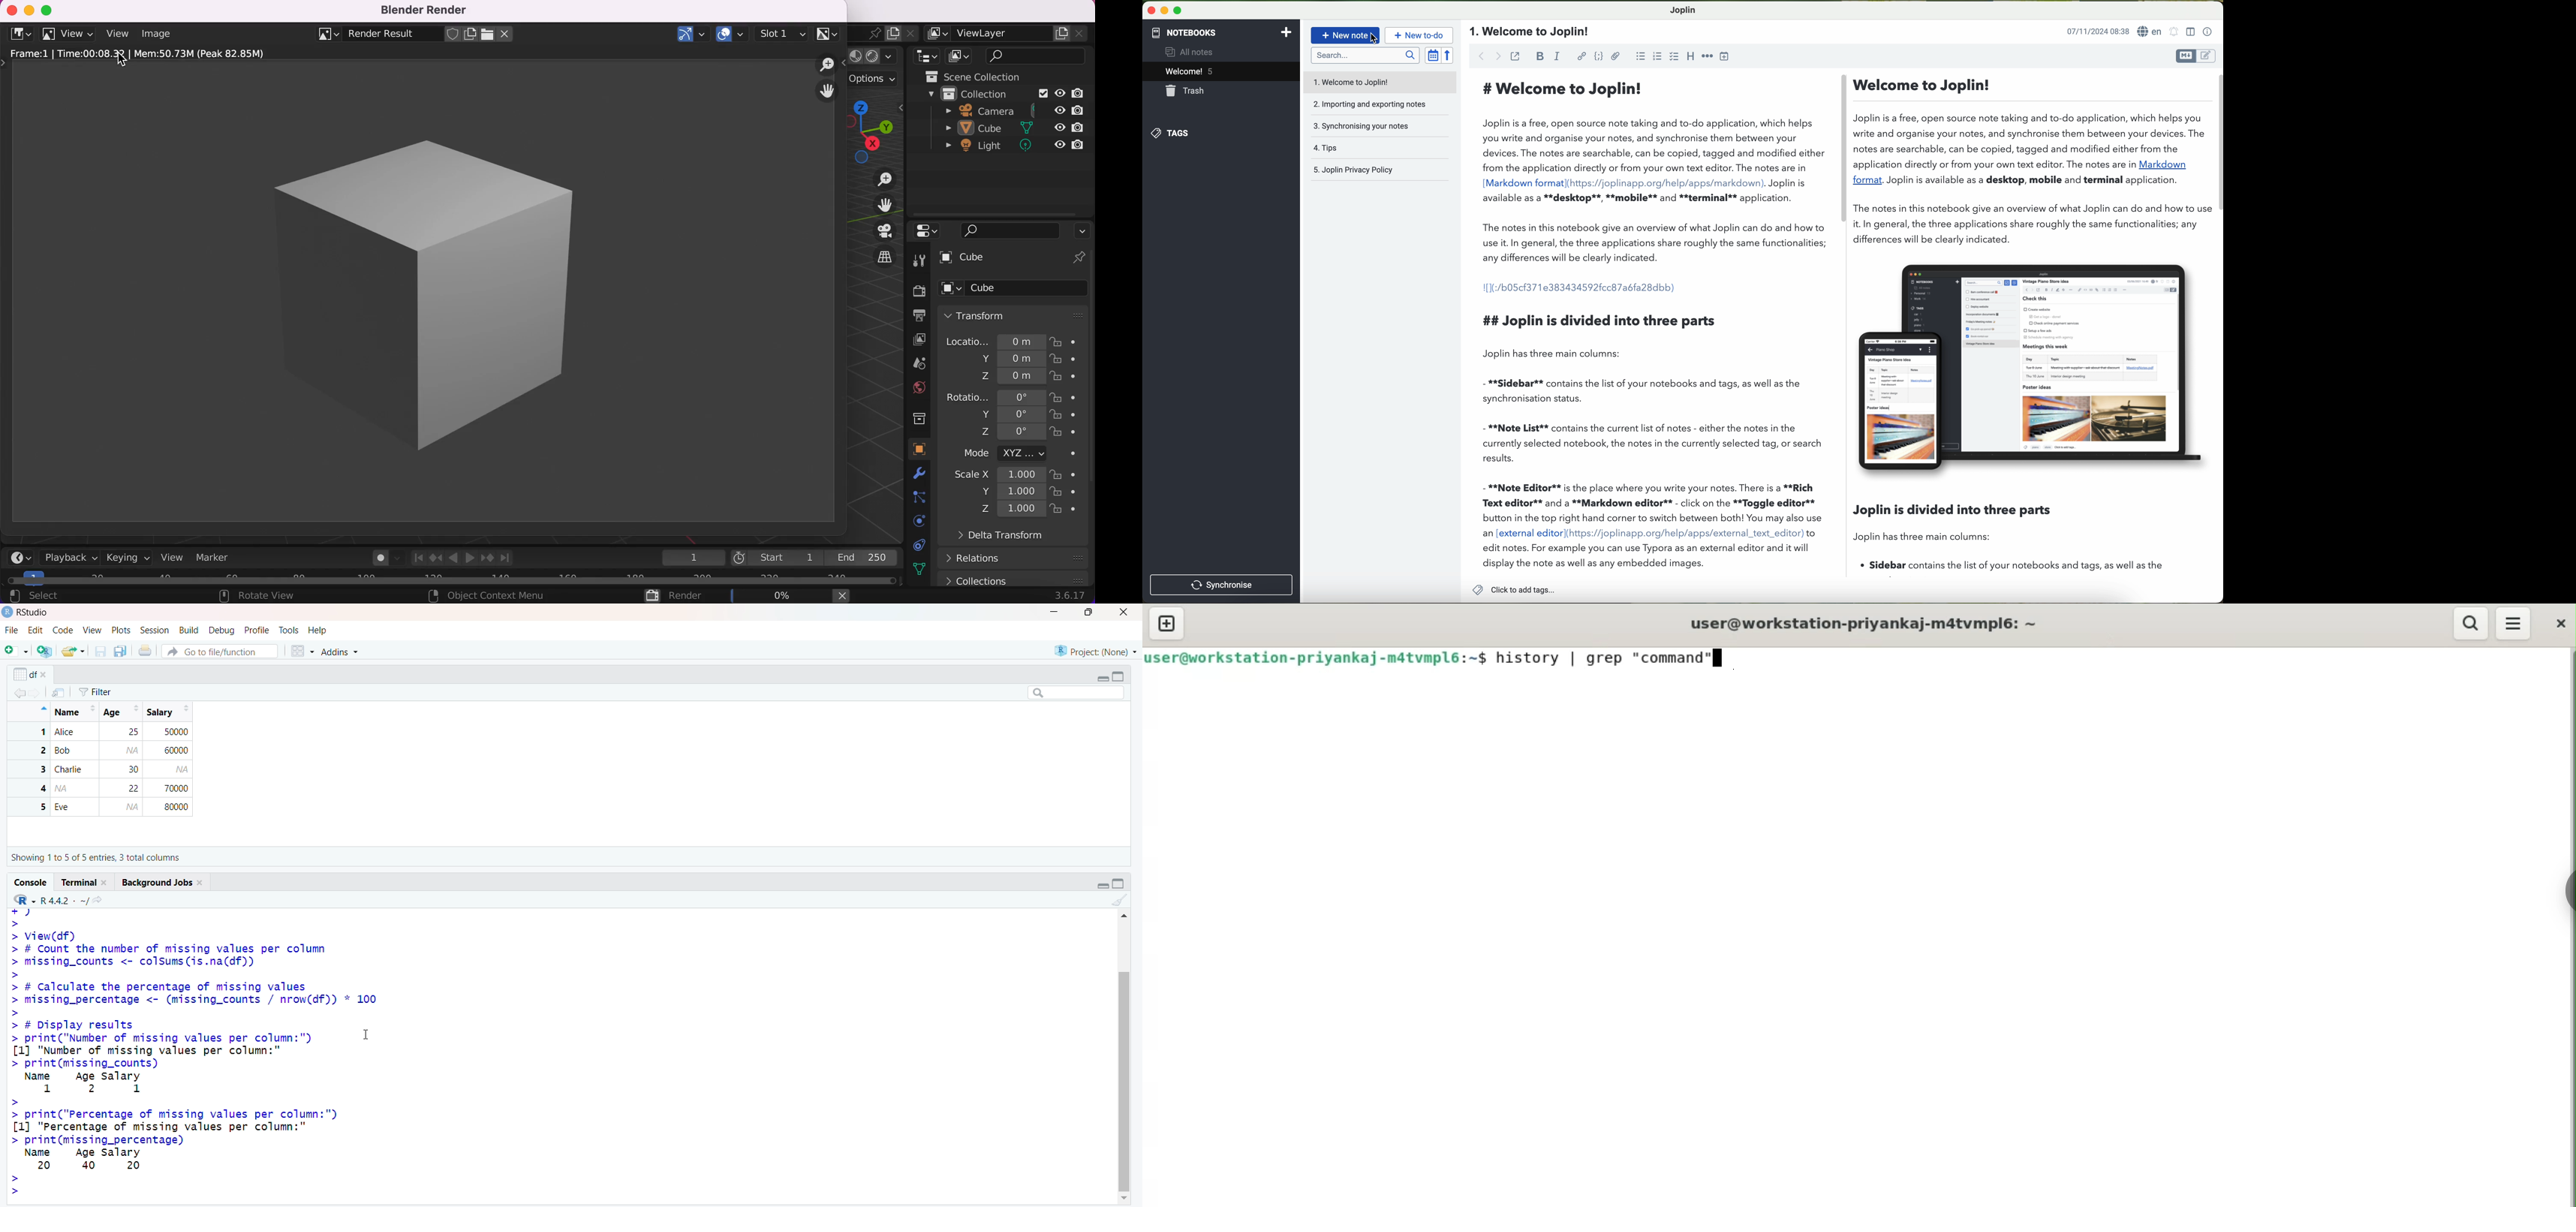 This screenshot has height=1232, width=2576. Describe the element at coordinates (107, 690) in the screenshot. I see `Filter` at that location.